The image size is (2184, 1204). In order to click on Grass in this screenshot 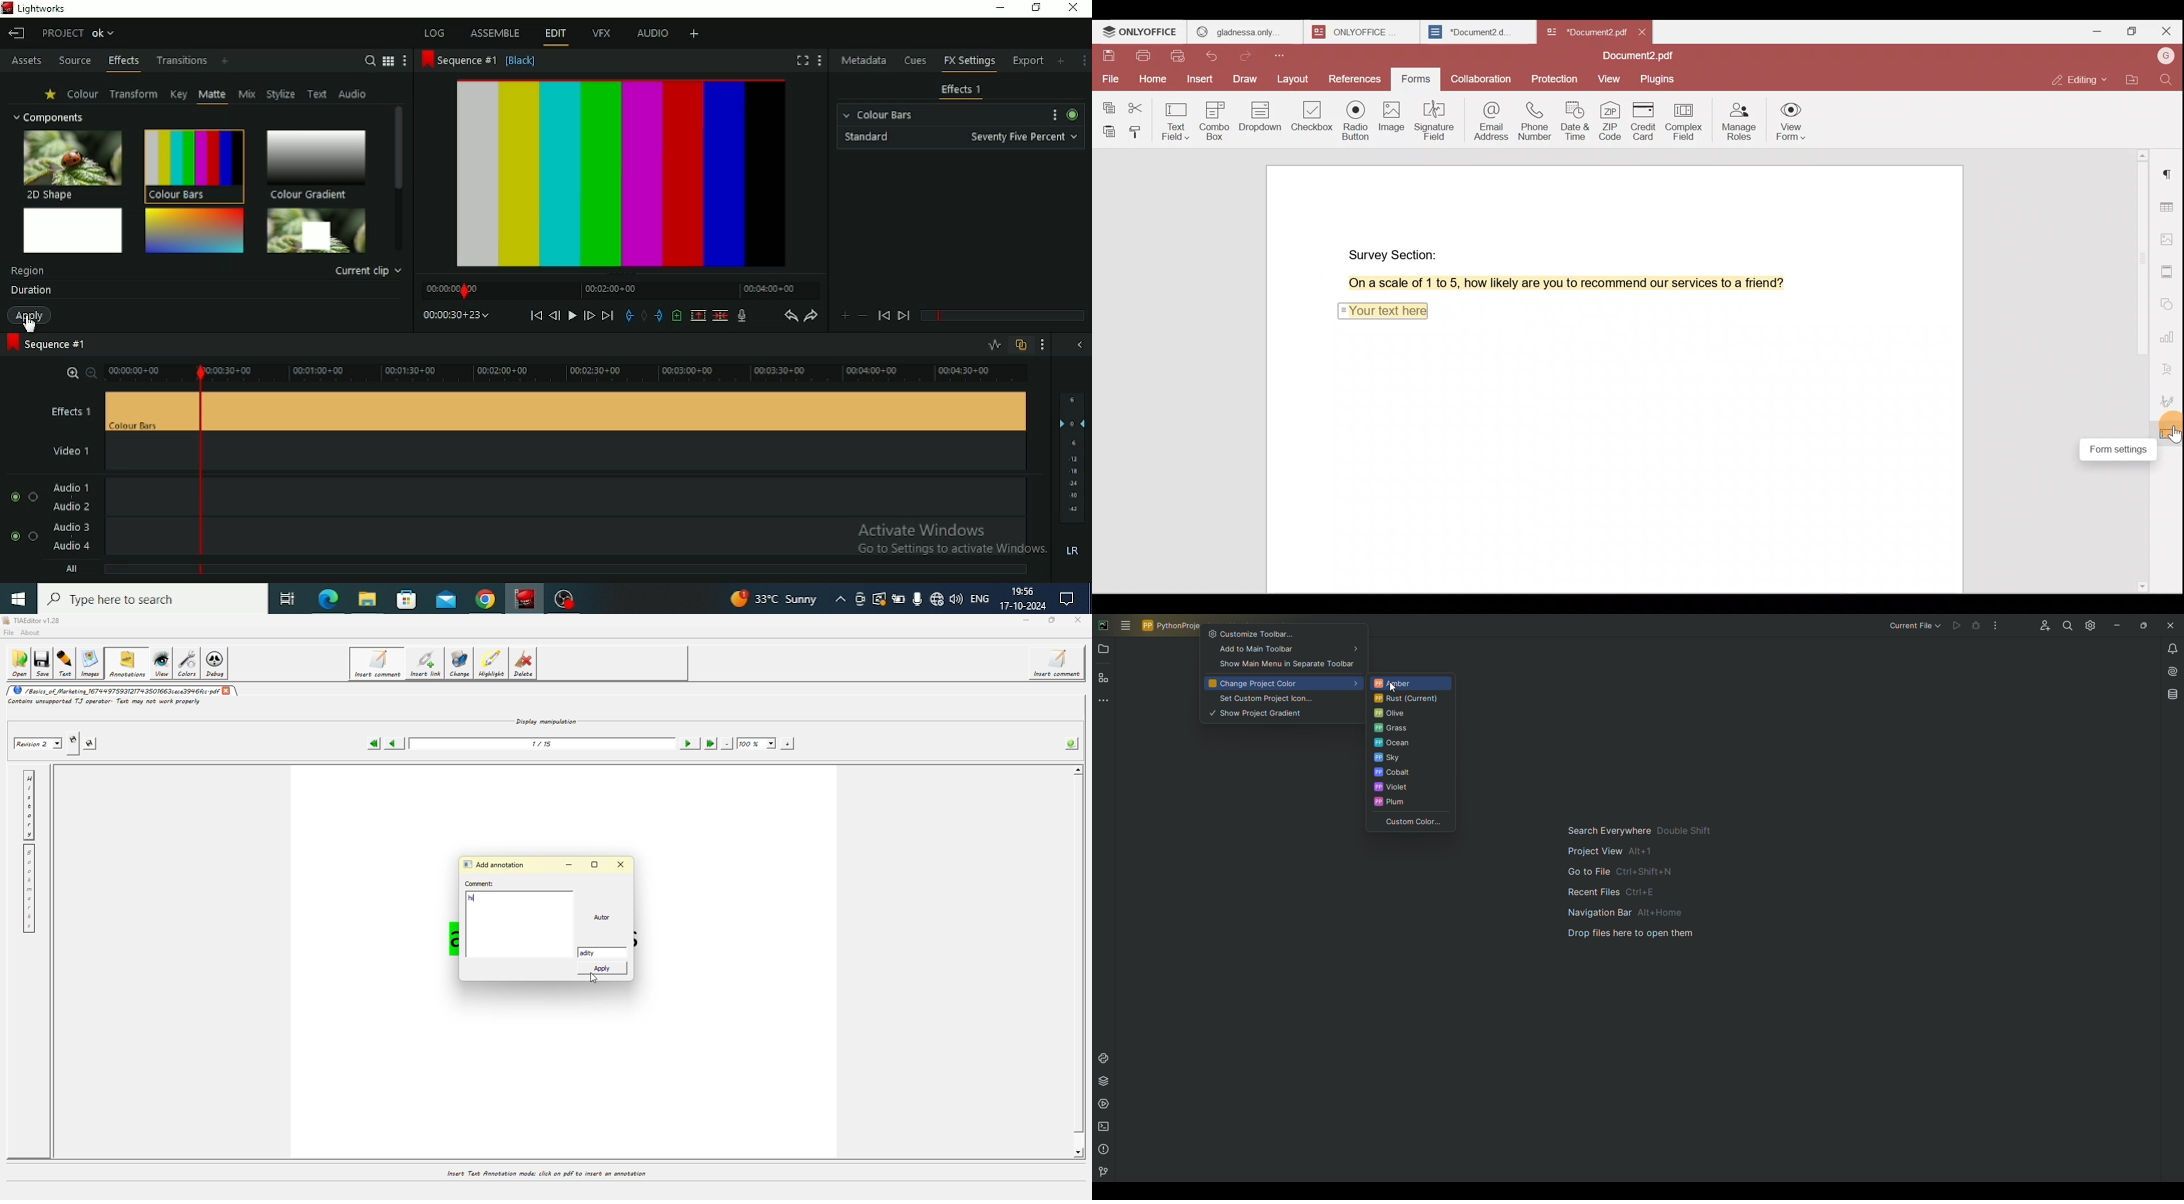, I will do `click(1410, 729)`.